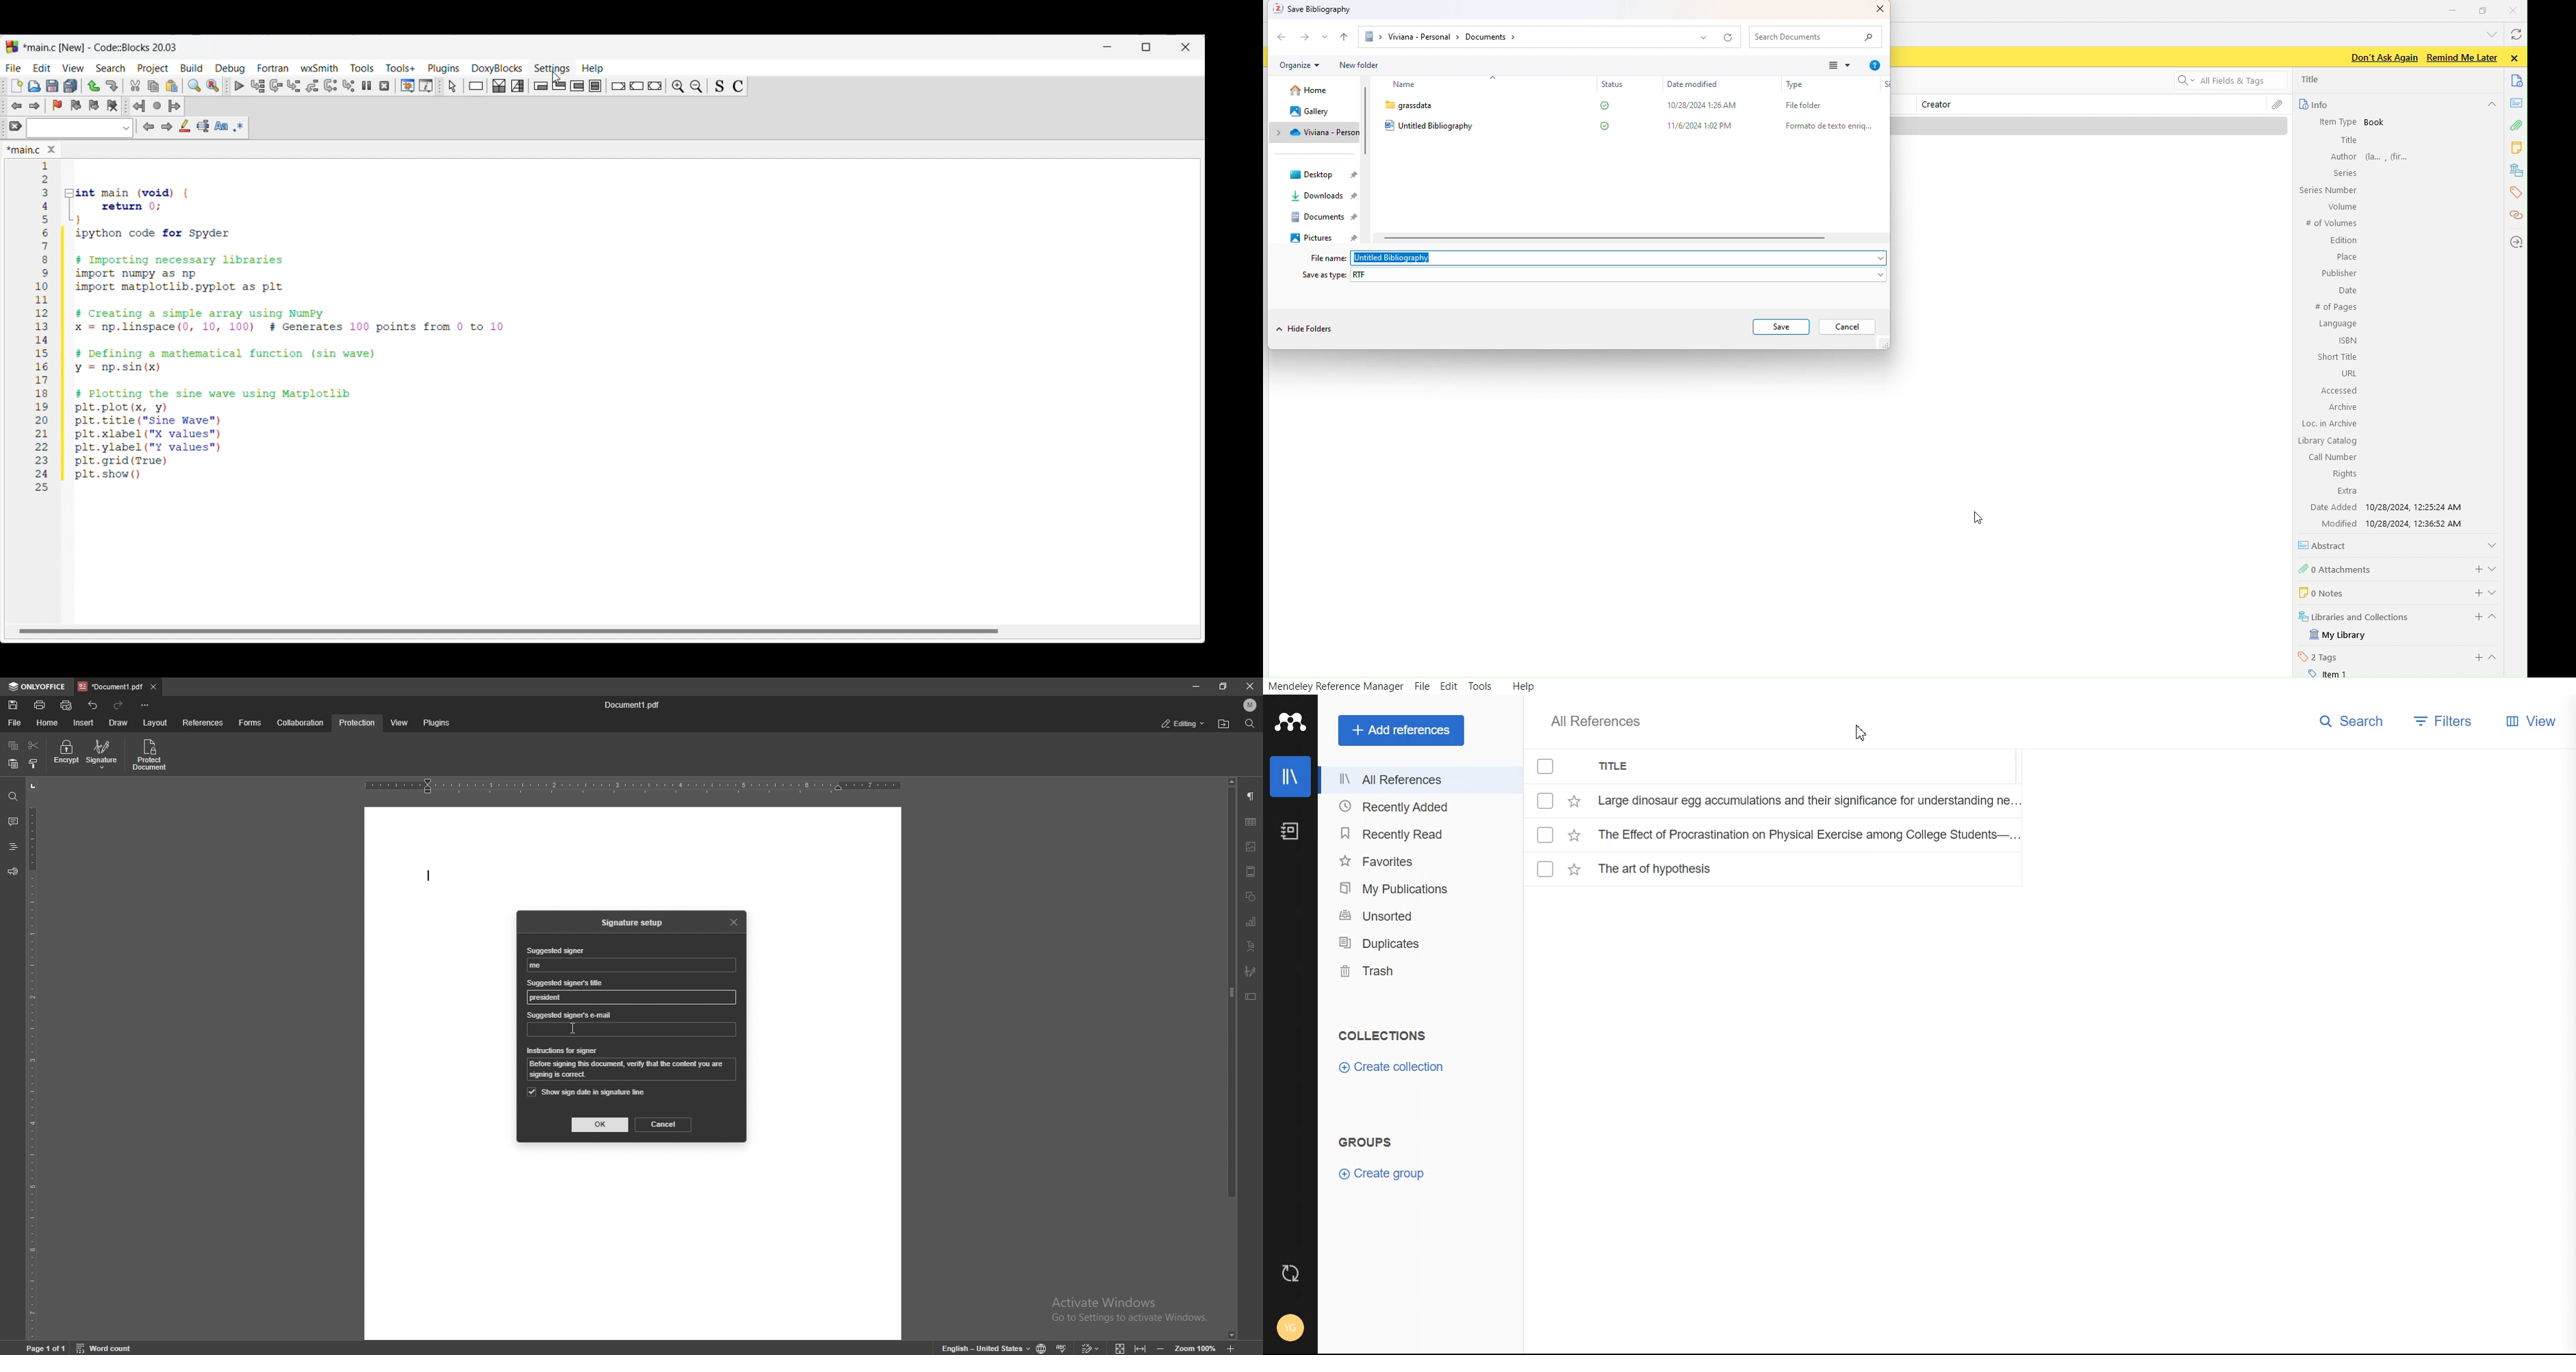 The width and height of the screenshot is (2576, 1372). Describe the element at coordinates (1088, 1346) in the screenshot. I see `track changes` at that location.